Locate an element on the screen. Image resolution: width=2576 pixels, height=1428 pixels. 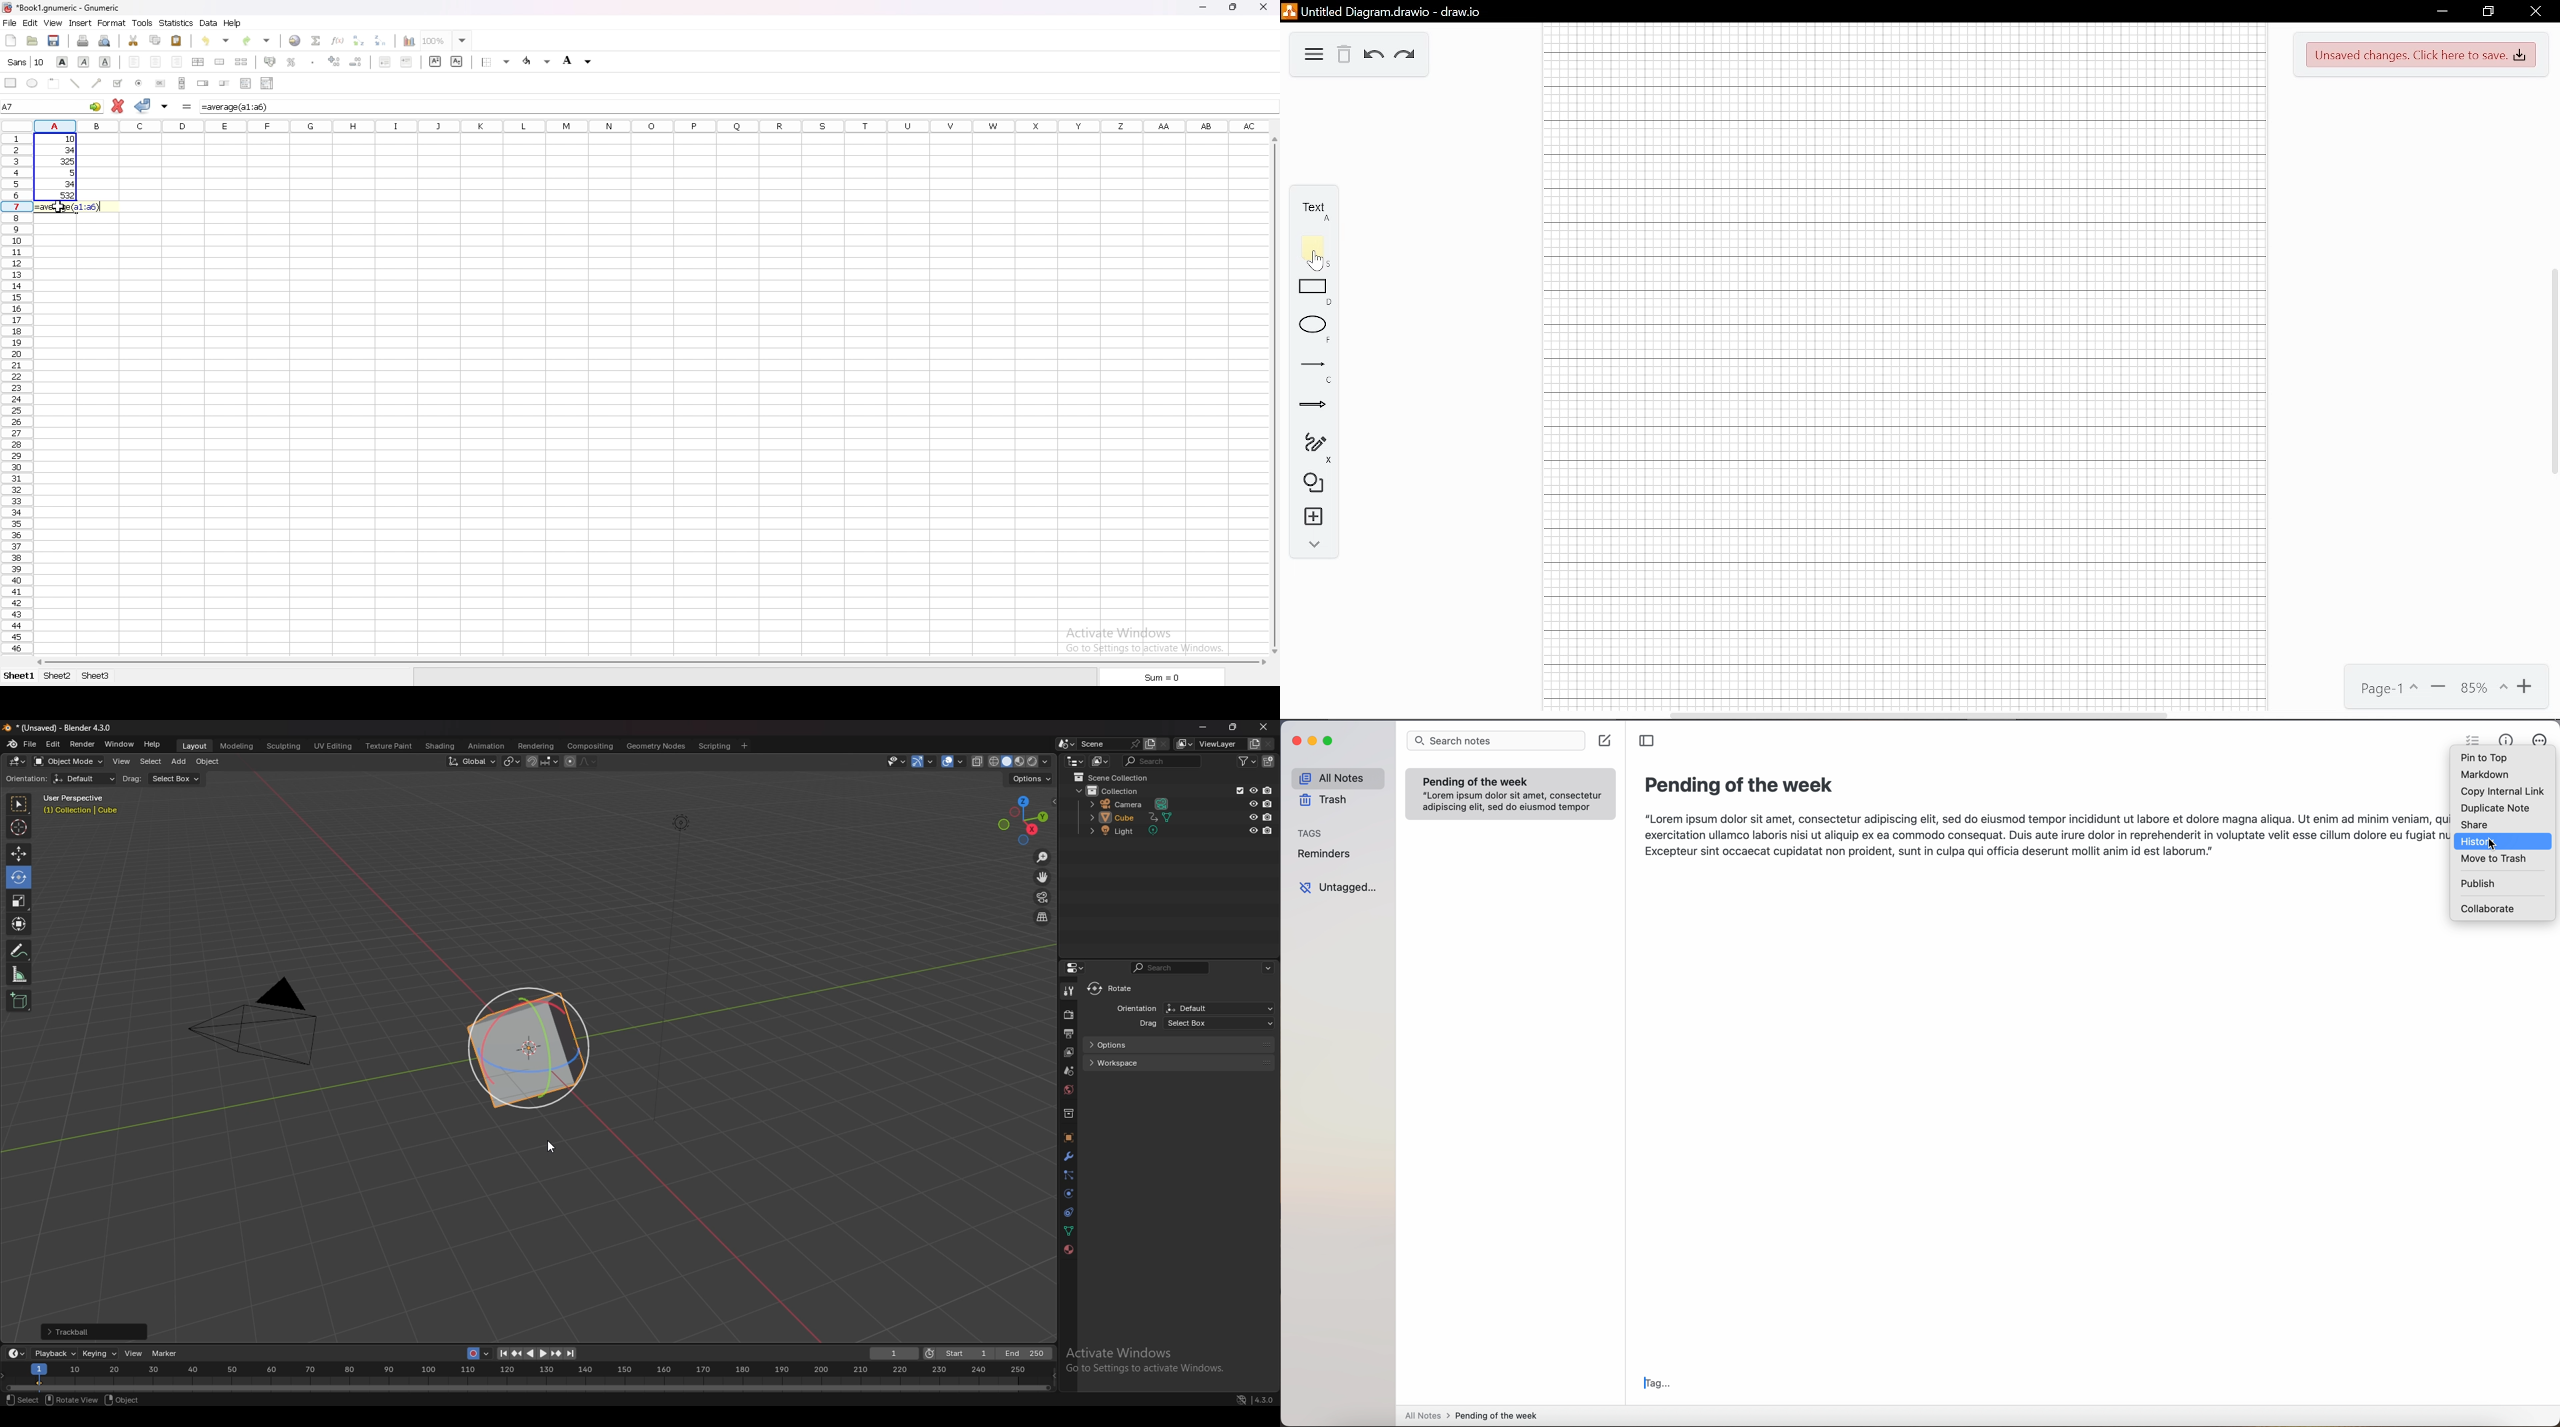
rectangle is located at coordinates (11, 82).